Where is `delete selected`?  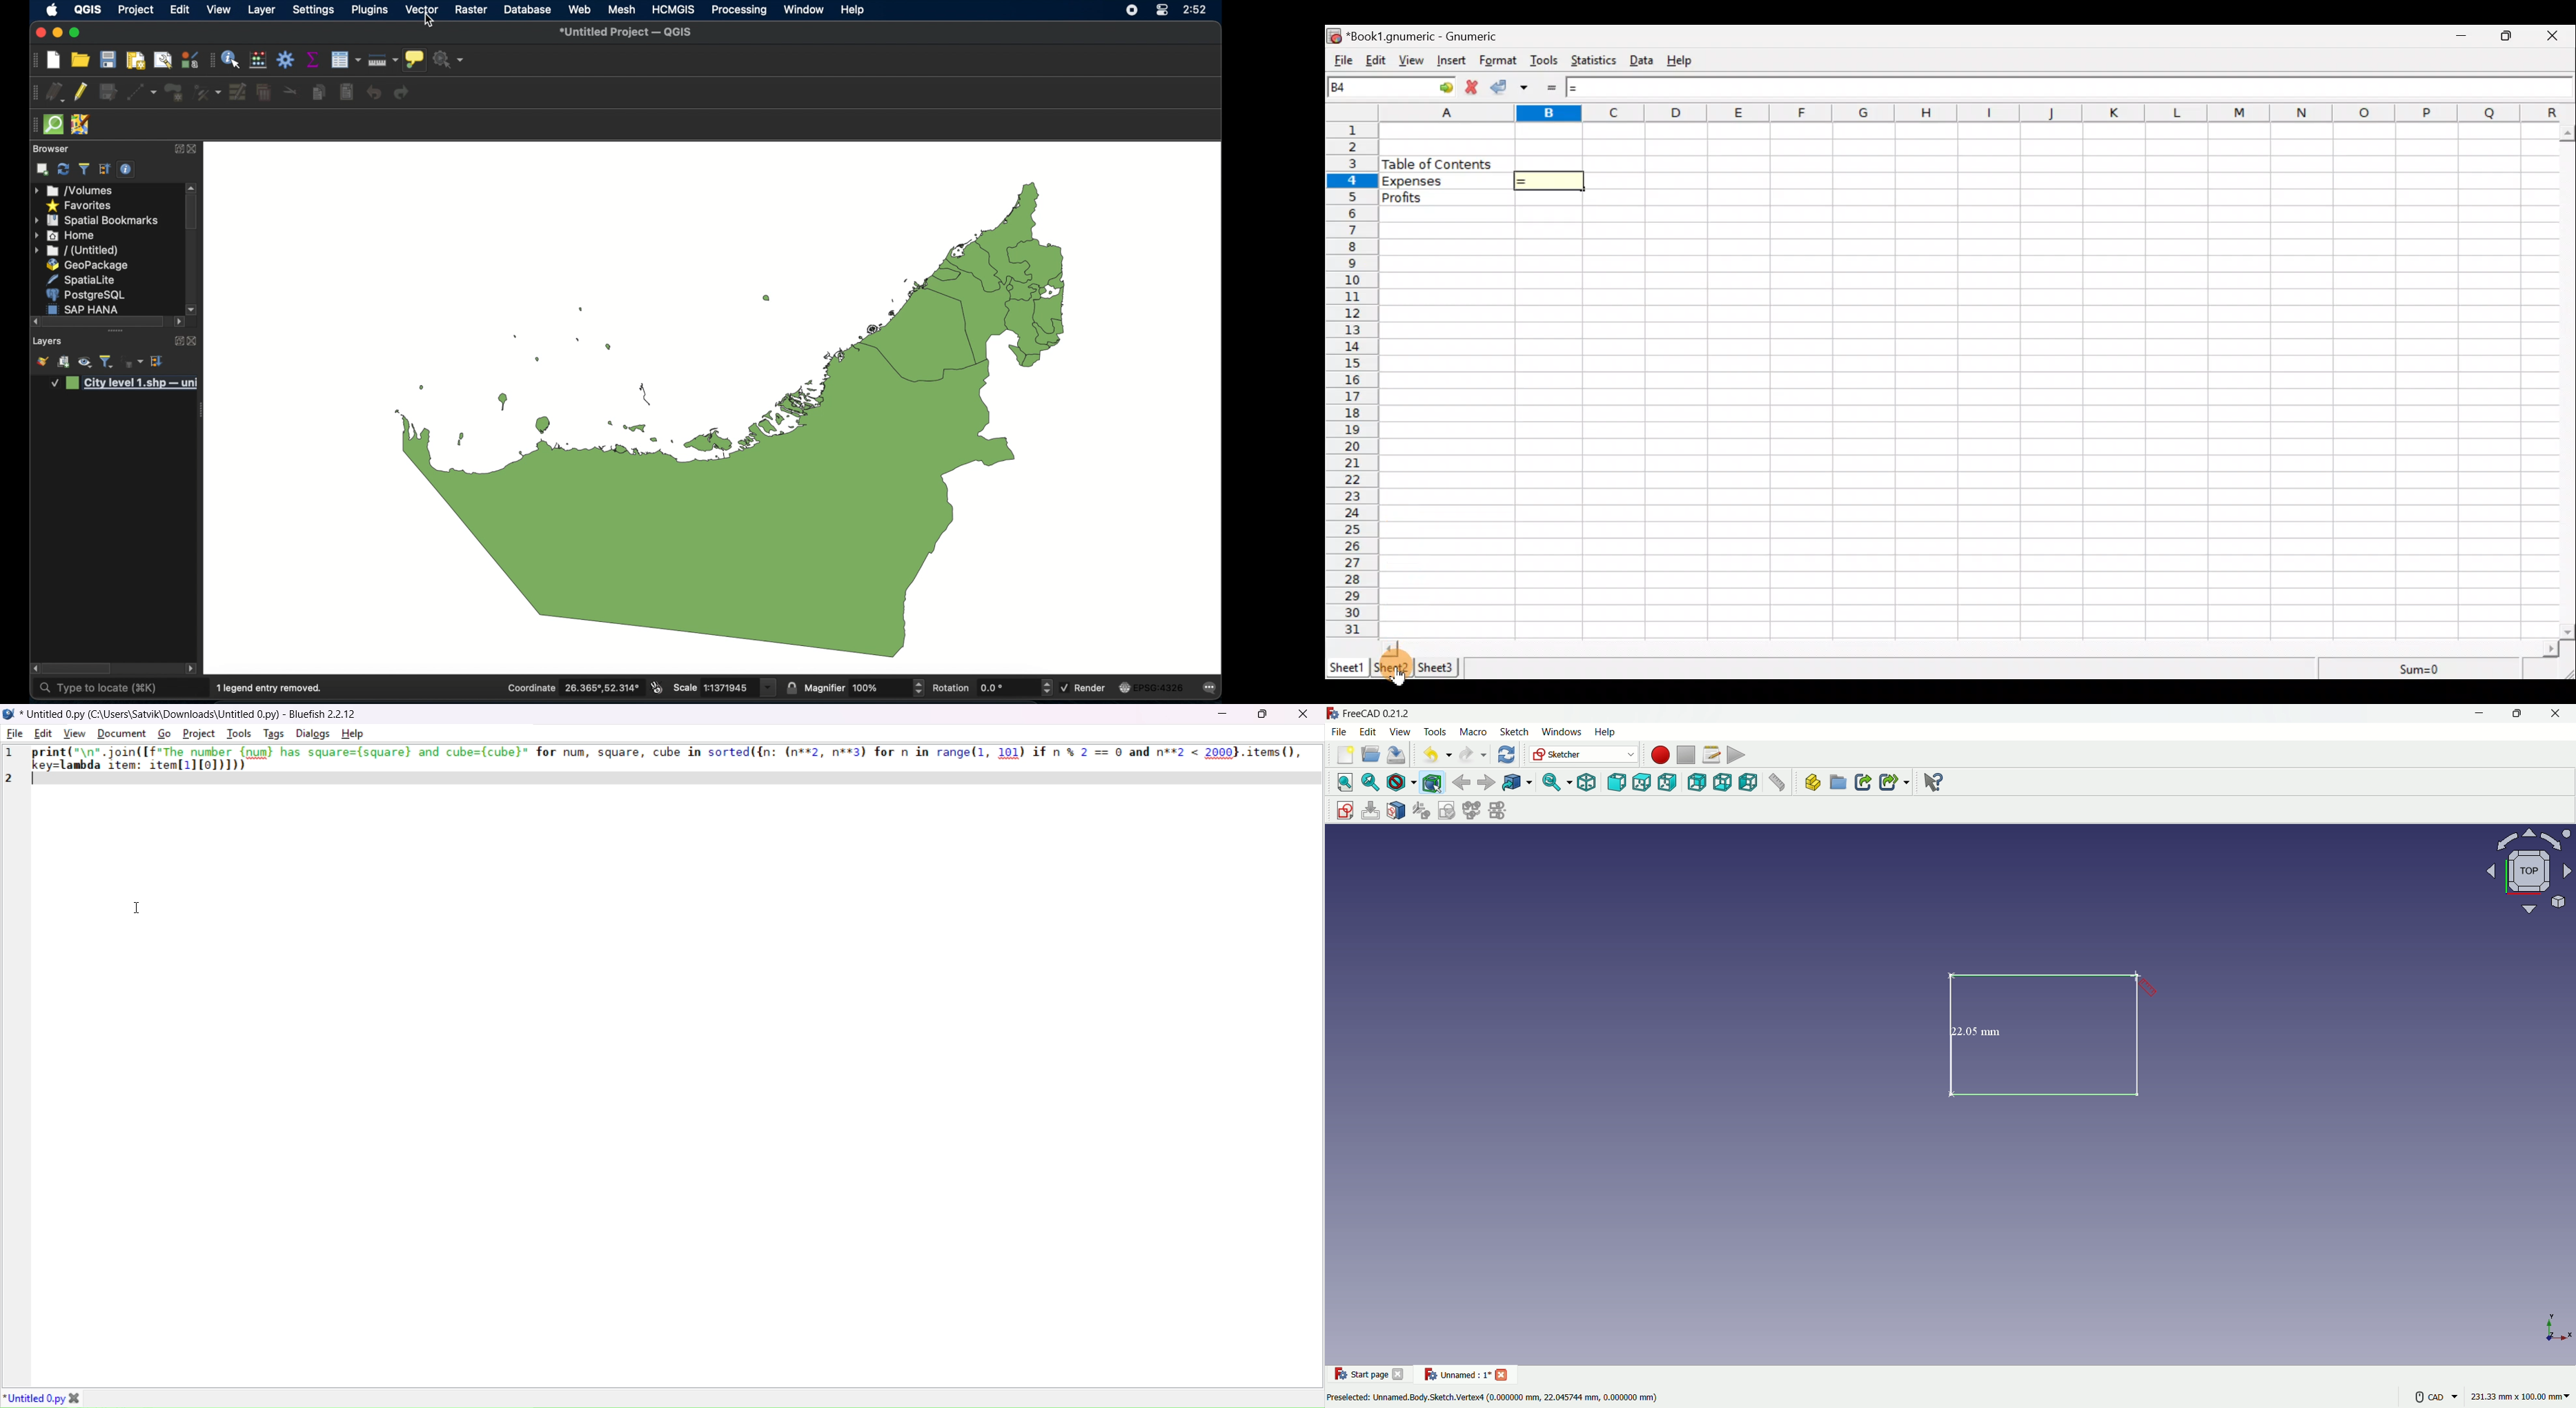
delete selected is located at coordinates (263, 93).